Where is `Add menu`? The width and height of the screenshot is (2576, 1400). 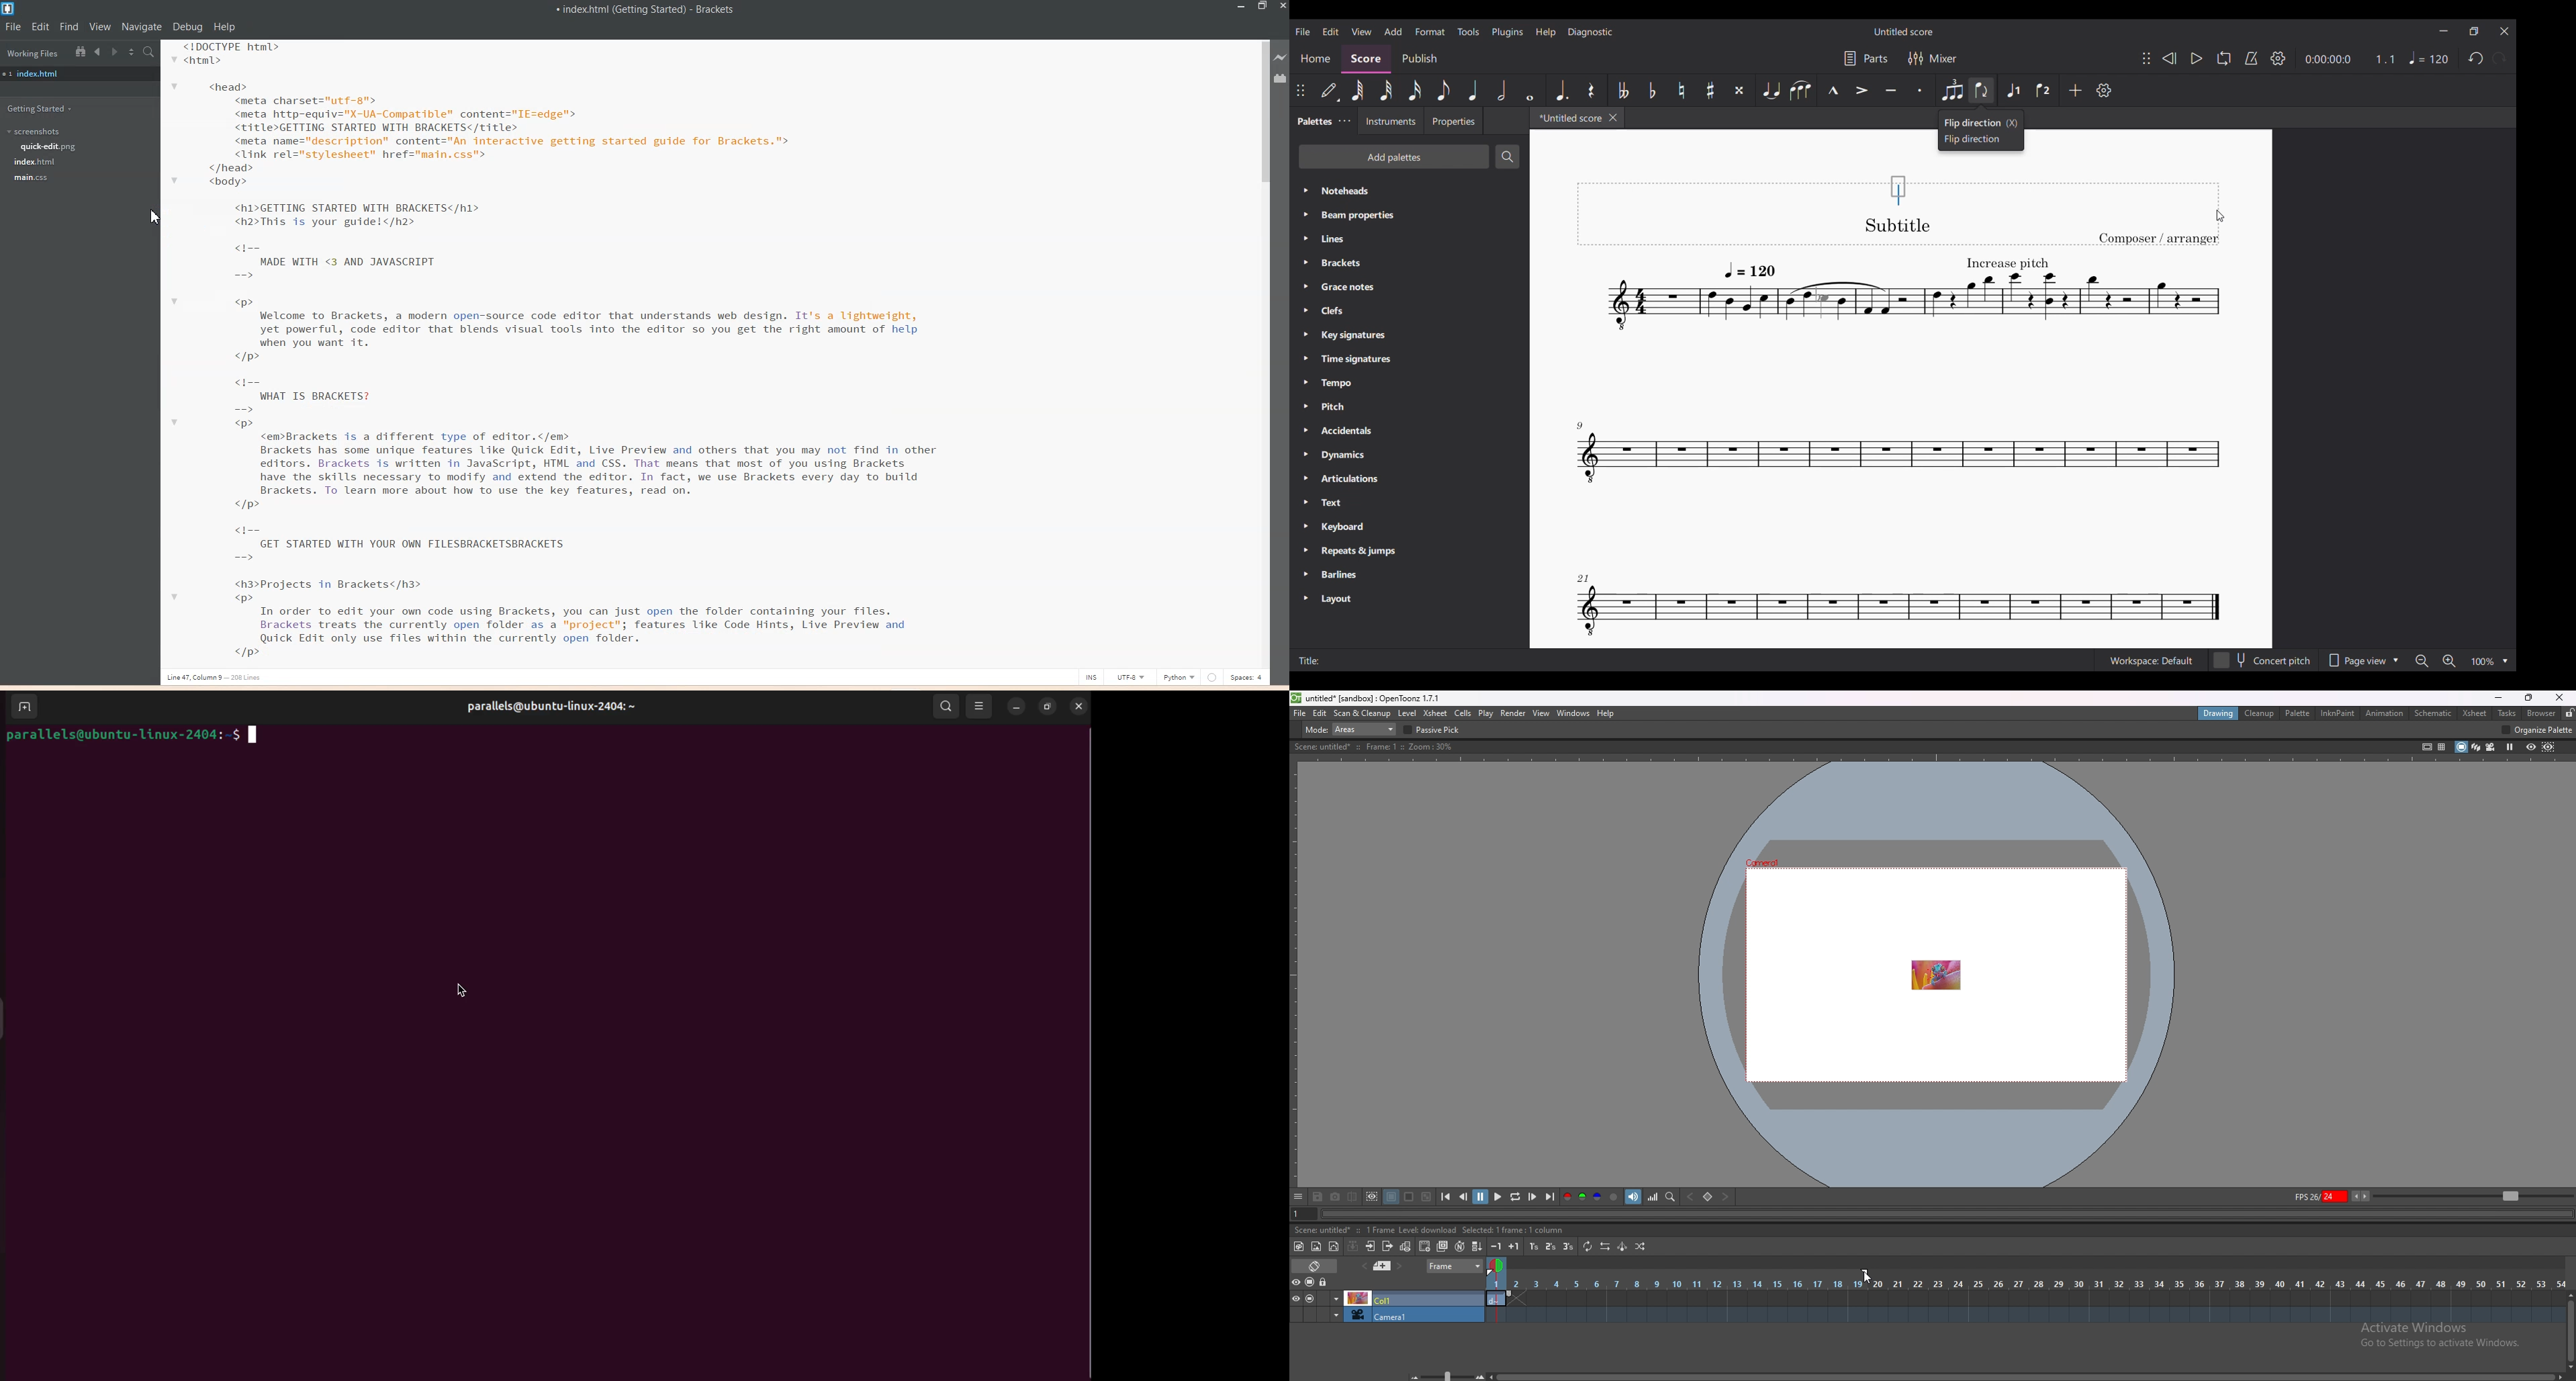
Add menu is located at coordinates (1393, 31).